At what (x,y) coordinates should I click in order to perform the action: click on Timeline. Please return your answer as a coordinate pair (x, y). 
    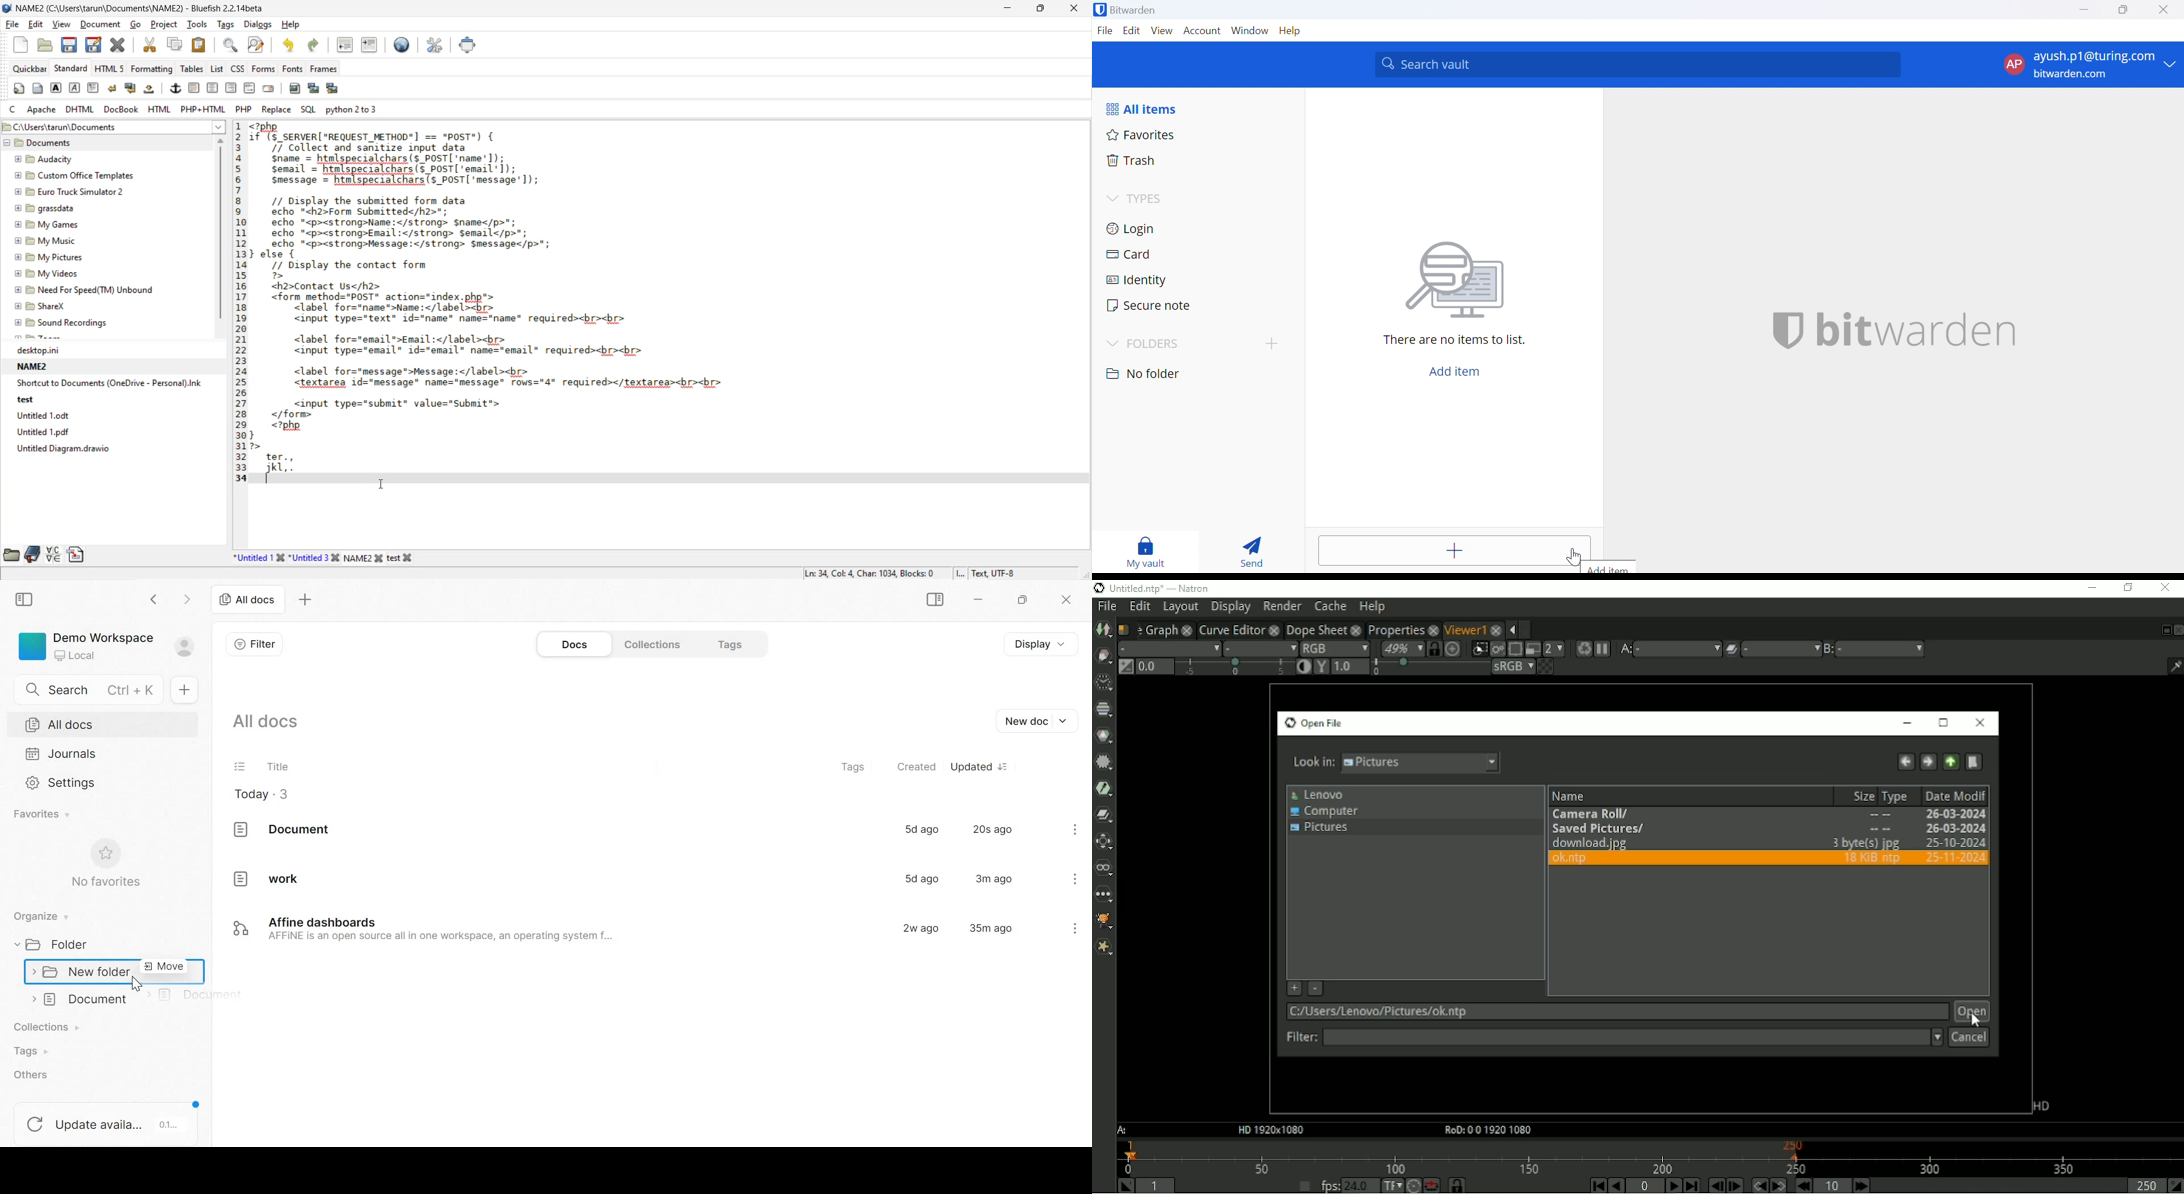
    Looking at the image, I should click on (1650, 1156).